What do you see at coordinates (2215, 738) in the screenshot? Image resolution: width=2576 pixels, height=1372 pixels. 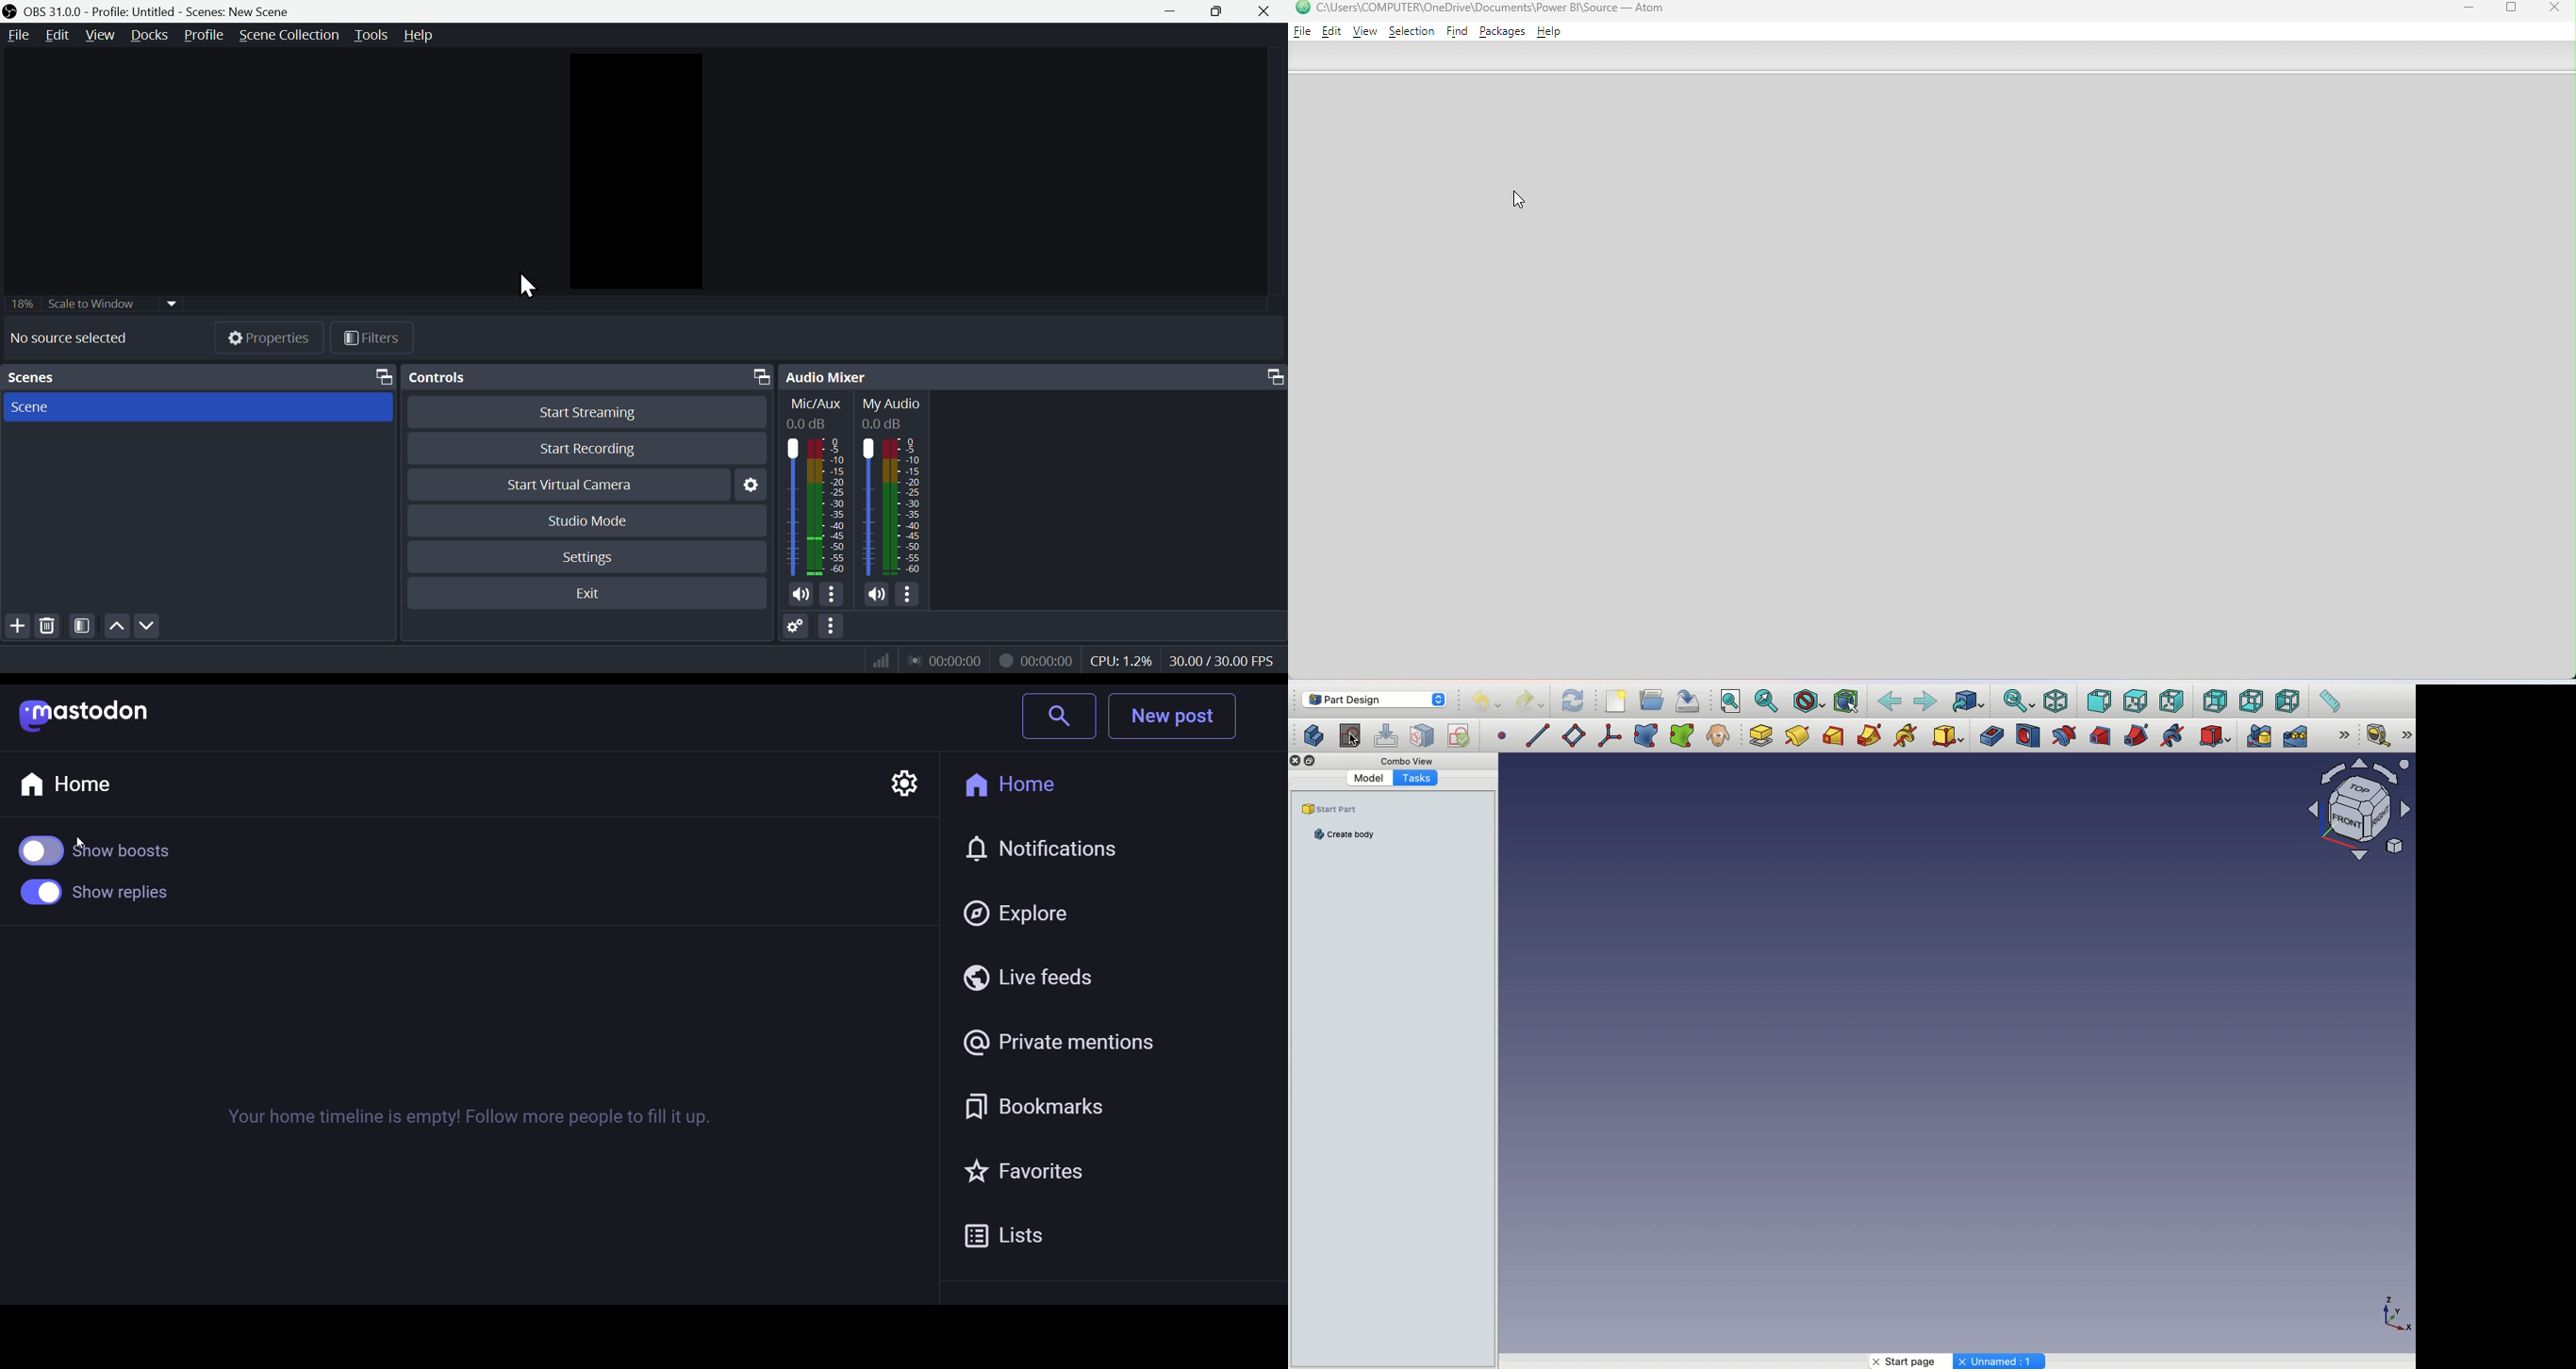 I see `Subtractive primitive` at bounding box center [2215, 738].